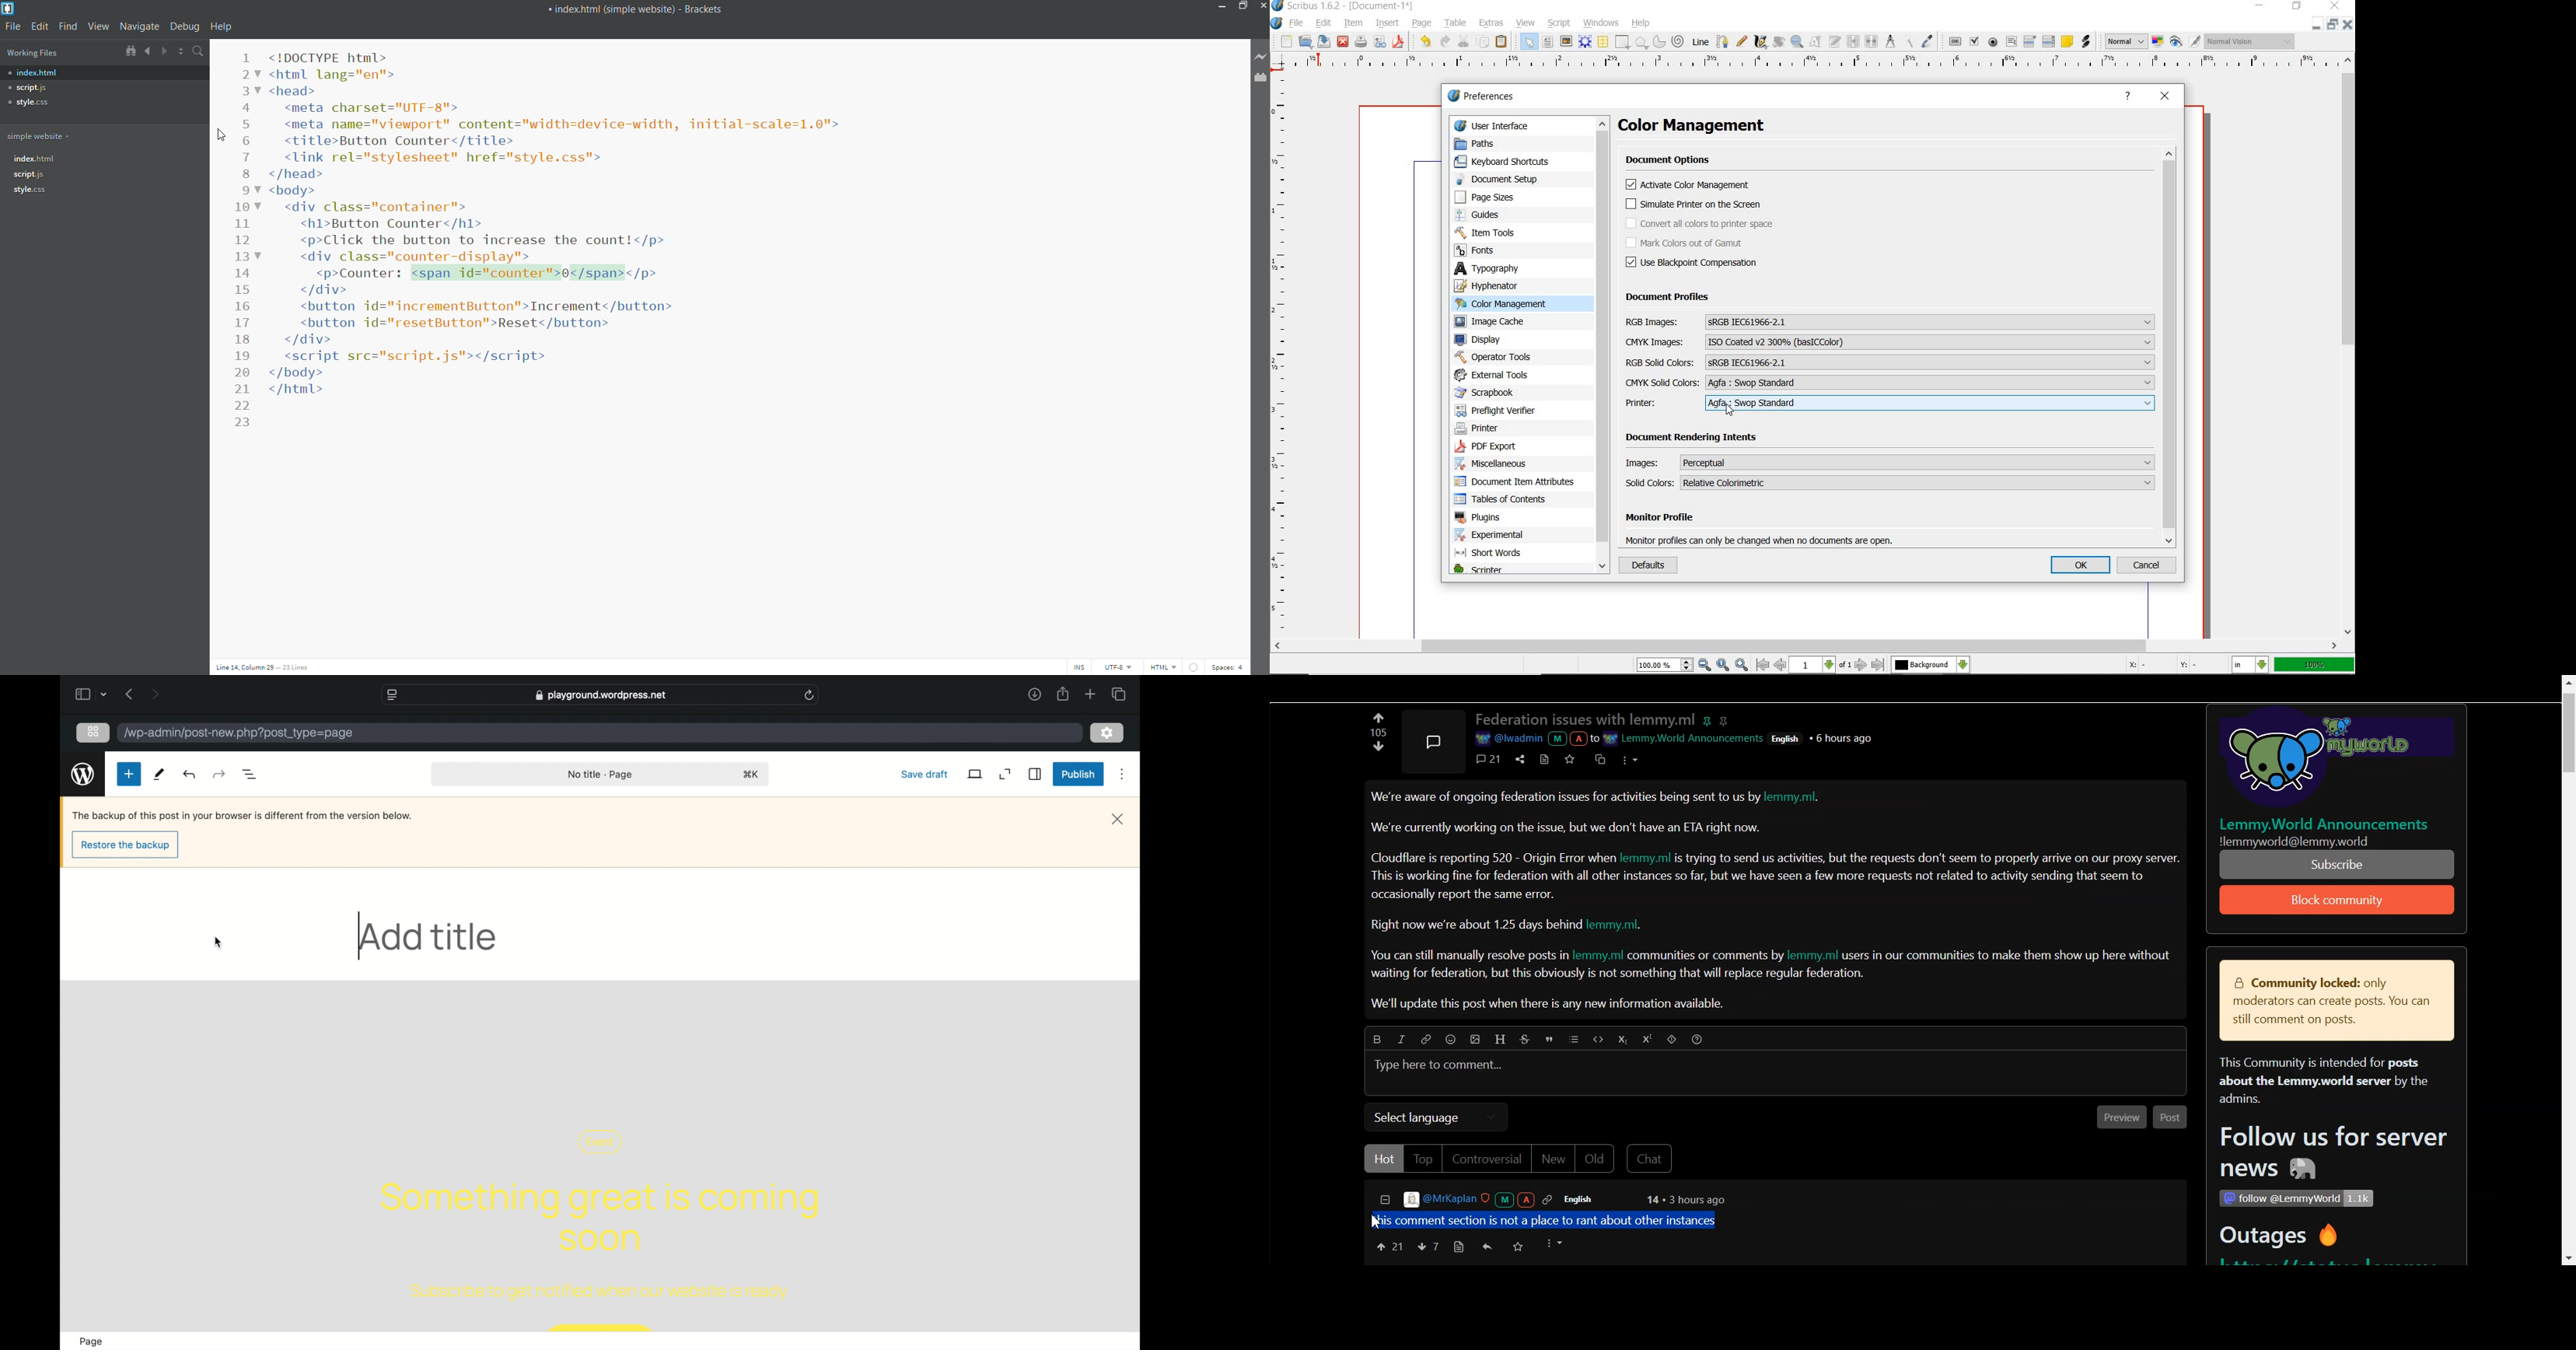 This screenshot has height=1372, width=2576. I want to click on monitor profile can only be changed when no documents are open., so click(1762, 539).